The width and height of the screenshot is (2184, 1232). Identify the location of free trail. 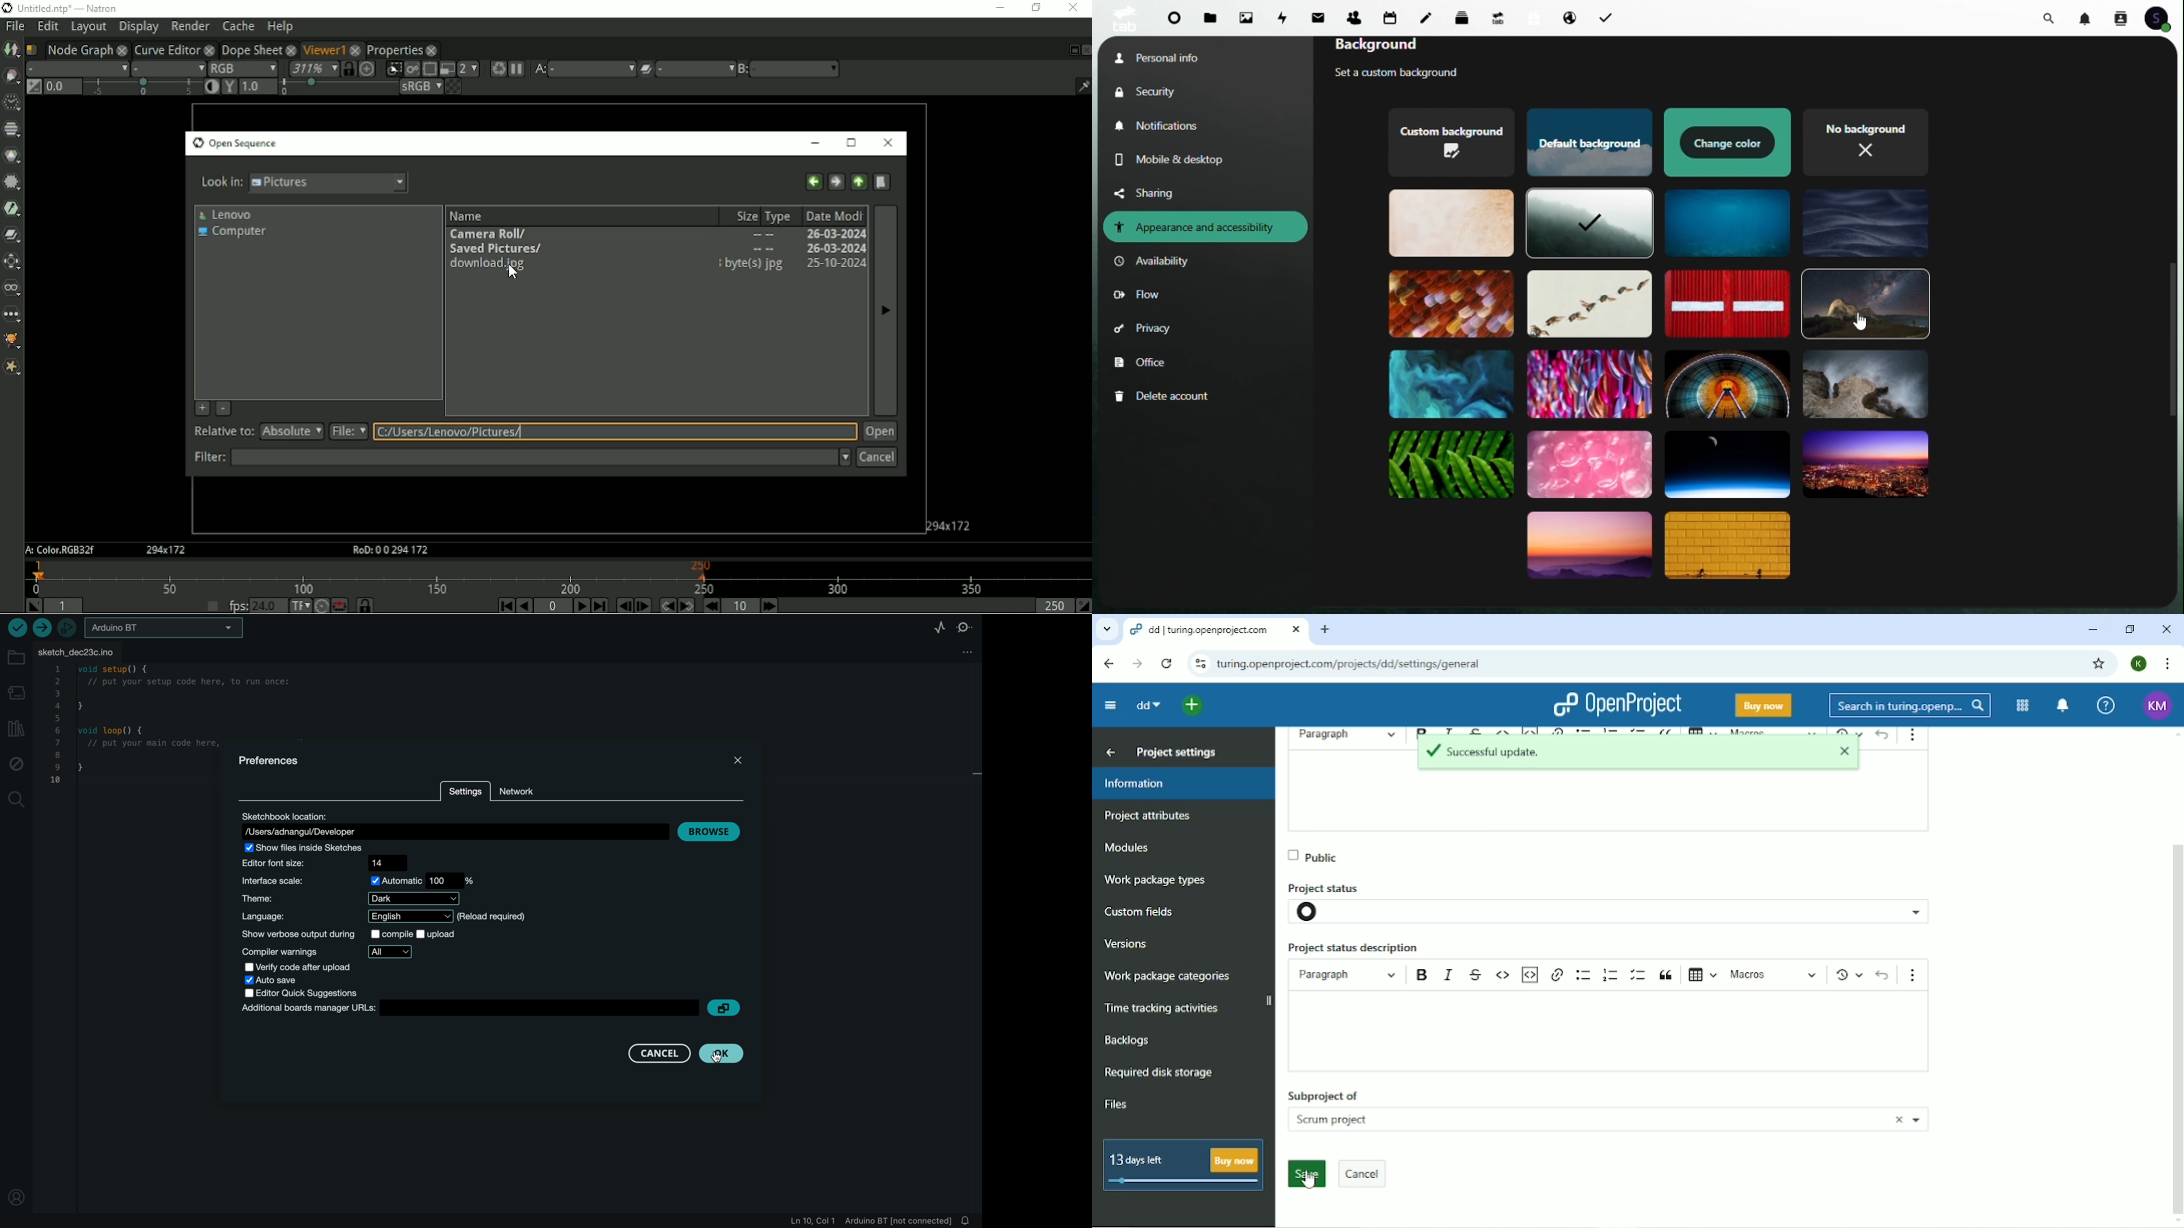
(1530, 18).